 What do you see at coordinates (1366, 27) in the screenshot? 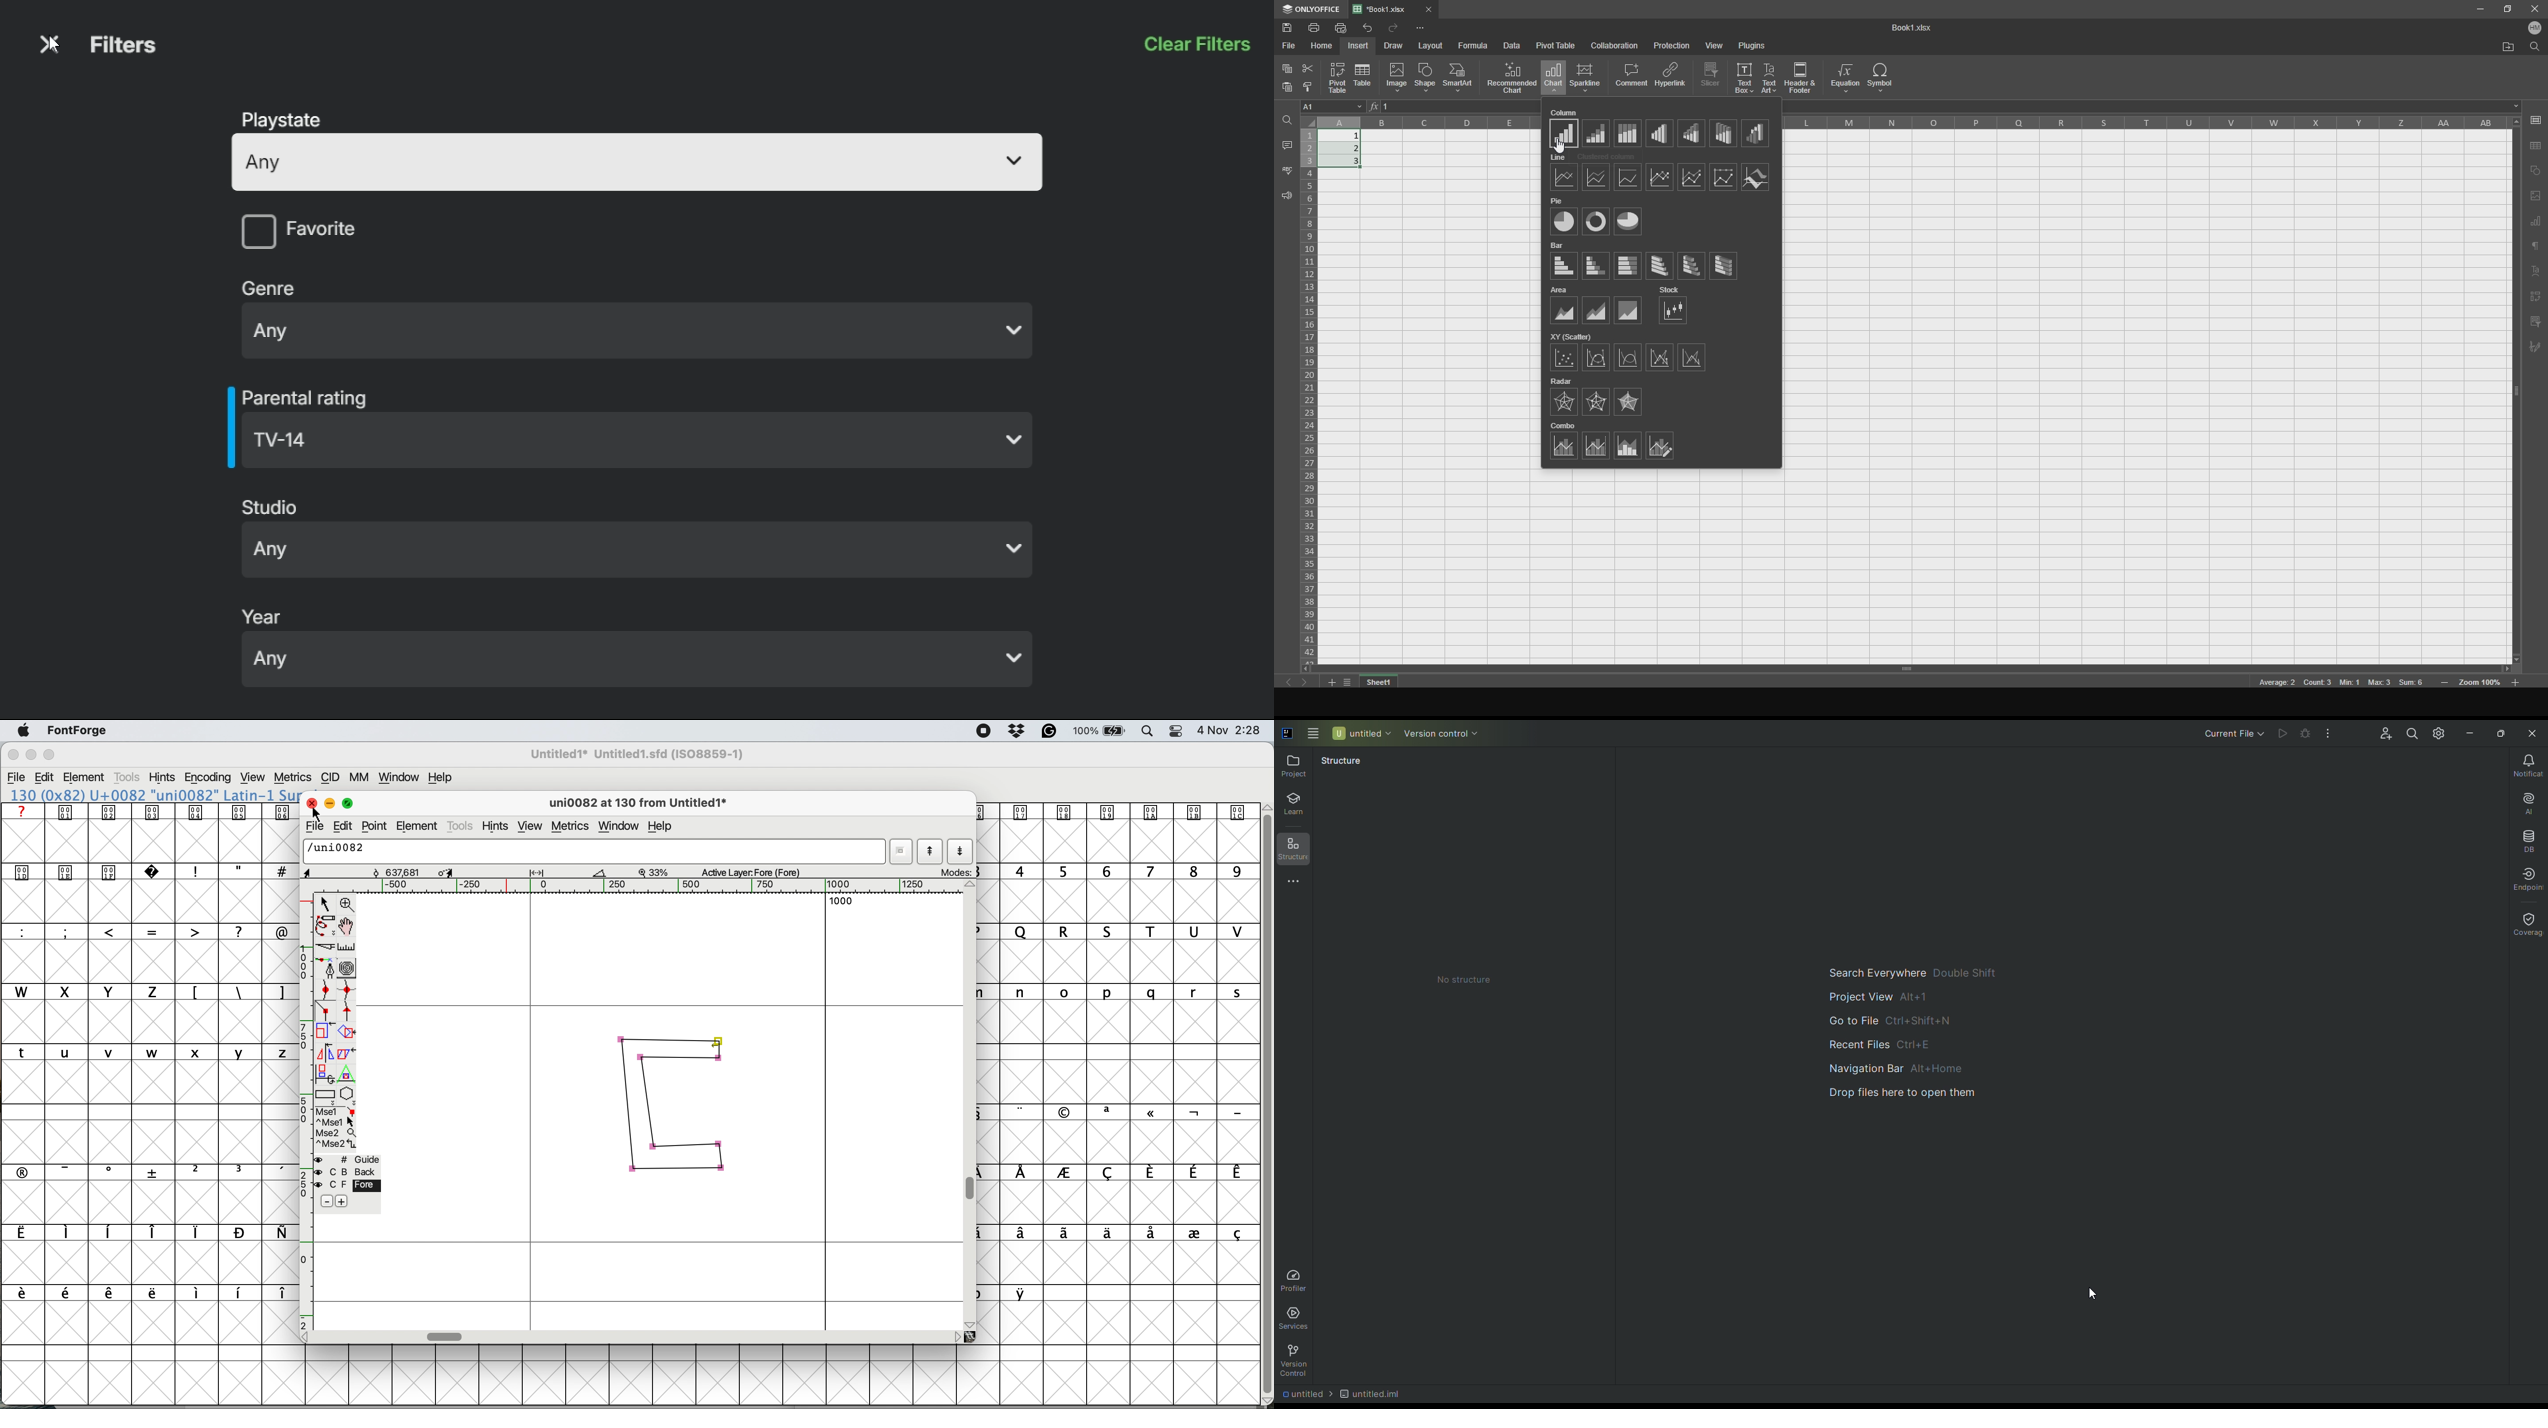
I see `undo` at bounding box center [1366, 27].